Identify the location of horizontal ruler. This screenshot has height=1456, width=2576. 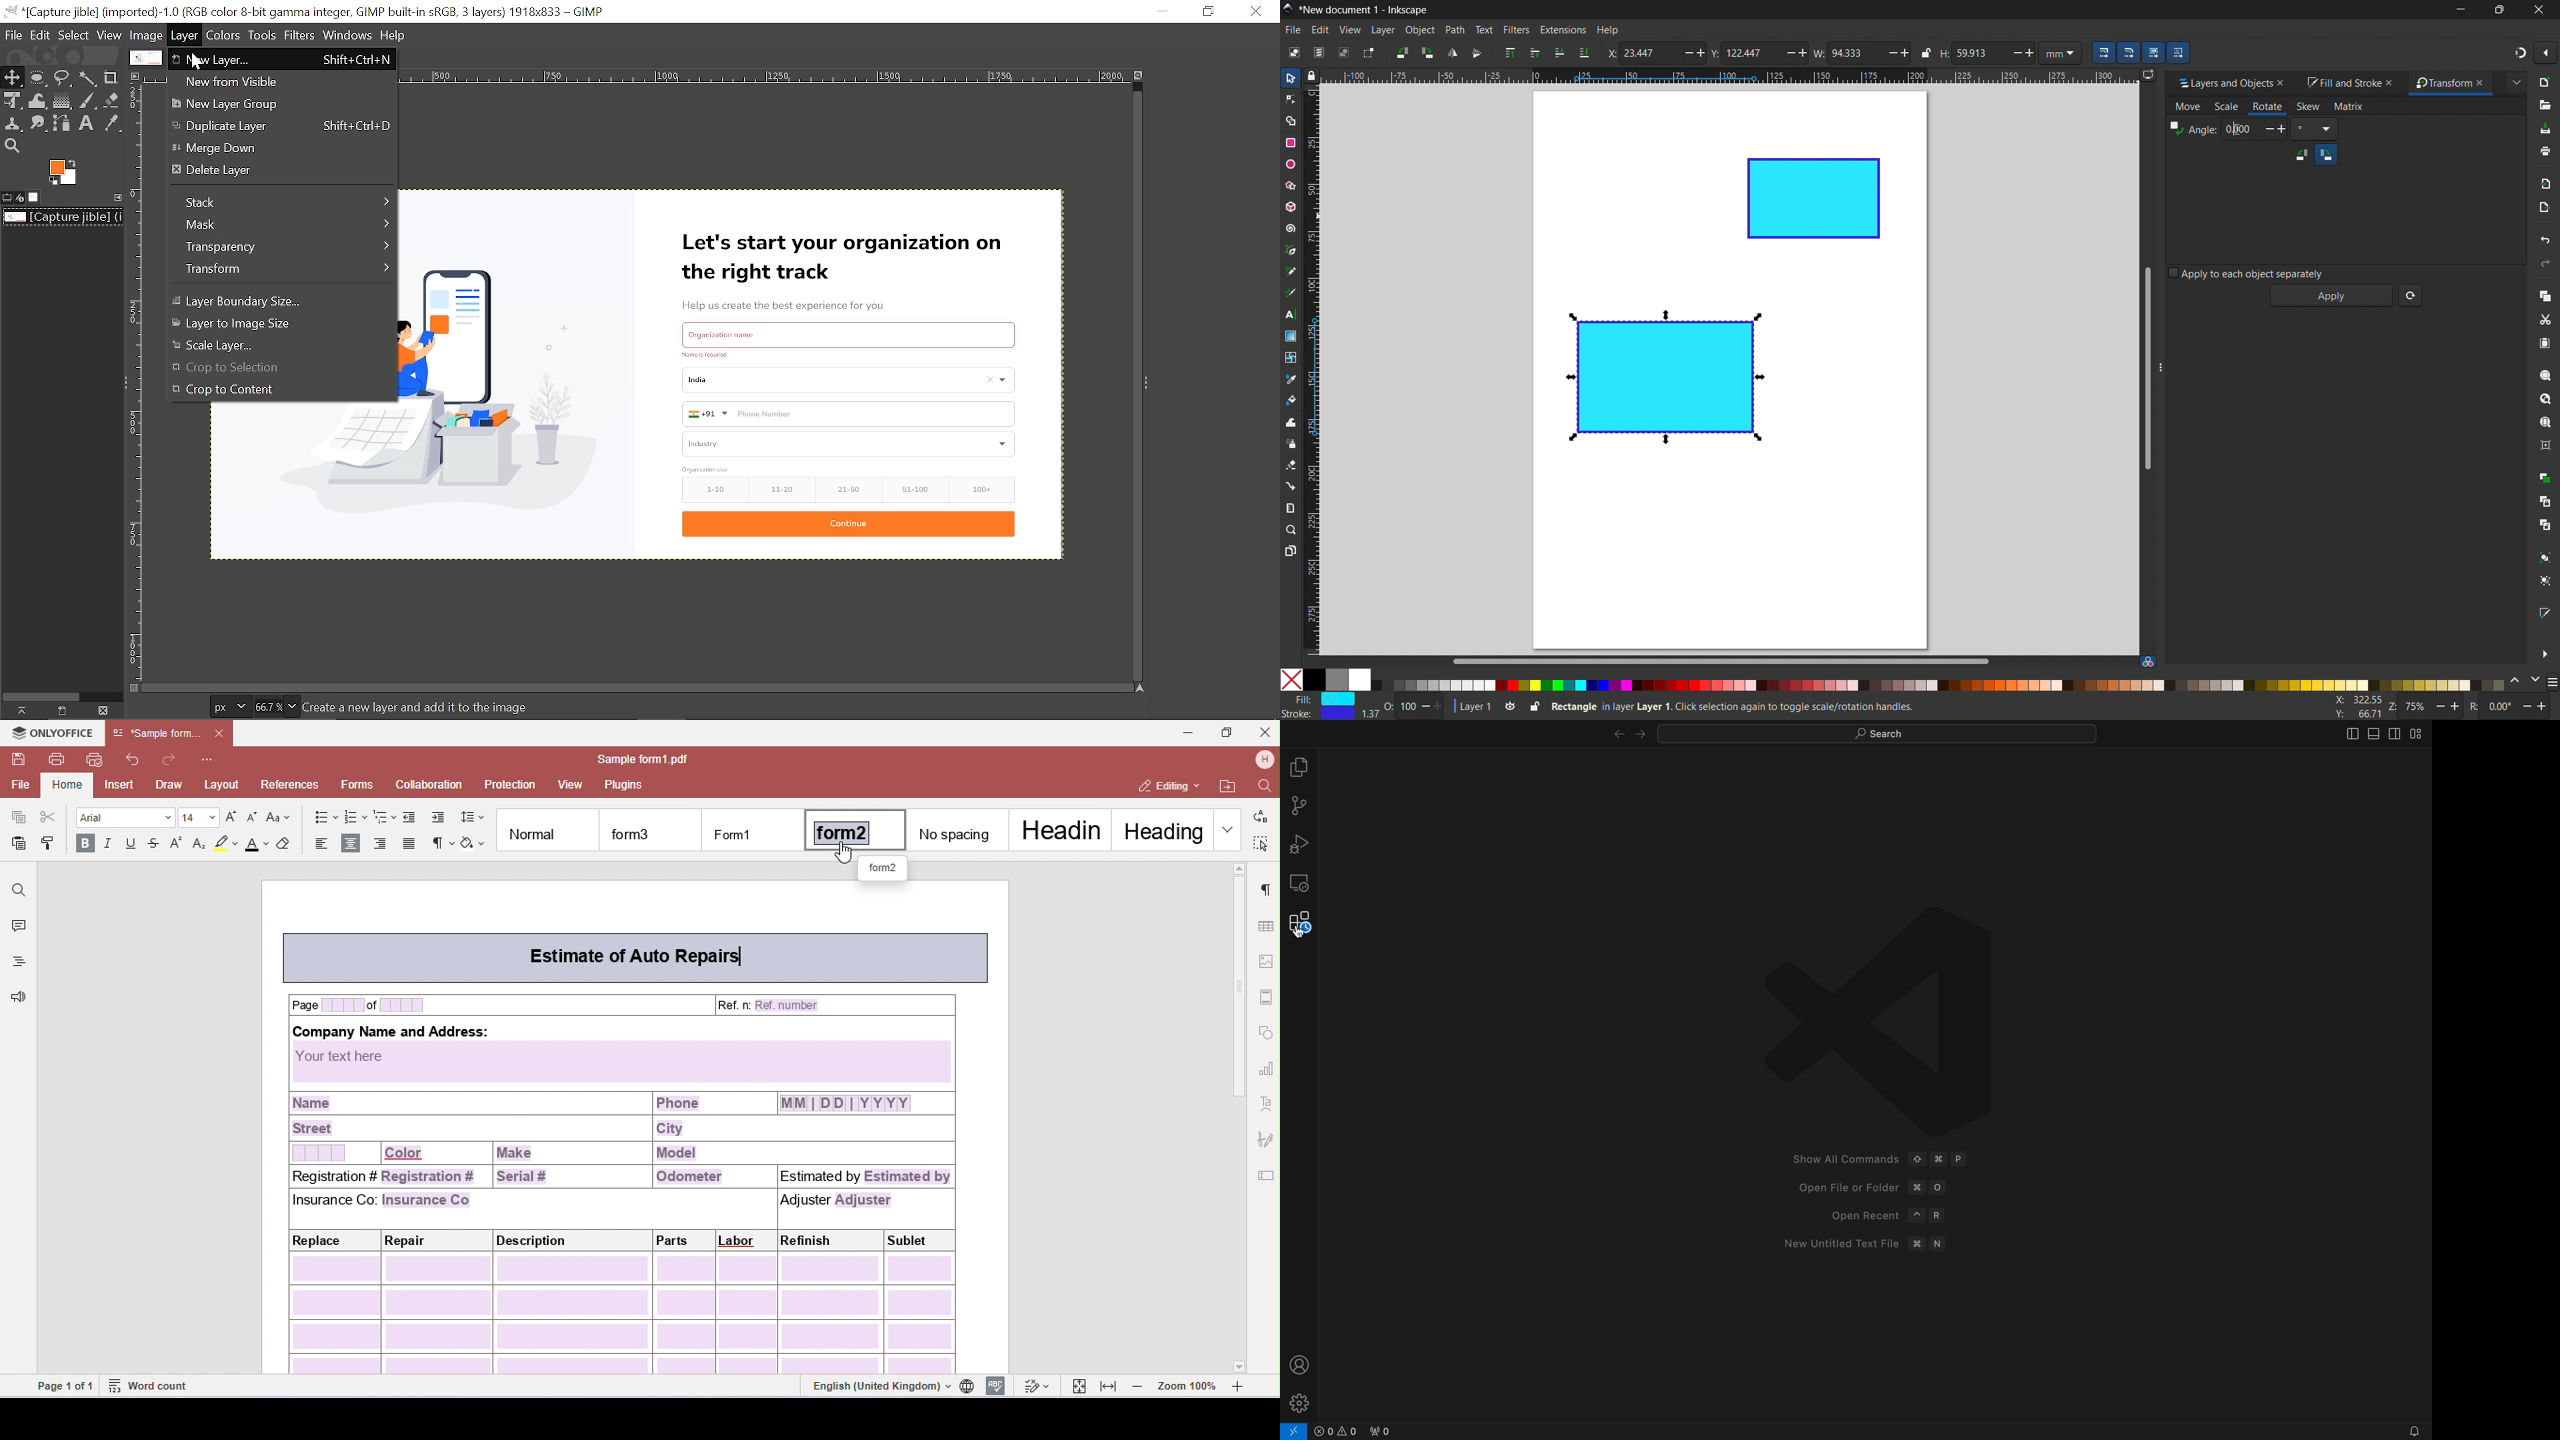
(1728, 77).